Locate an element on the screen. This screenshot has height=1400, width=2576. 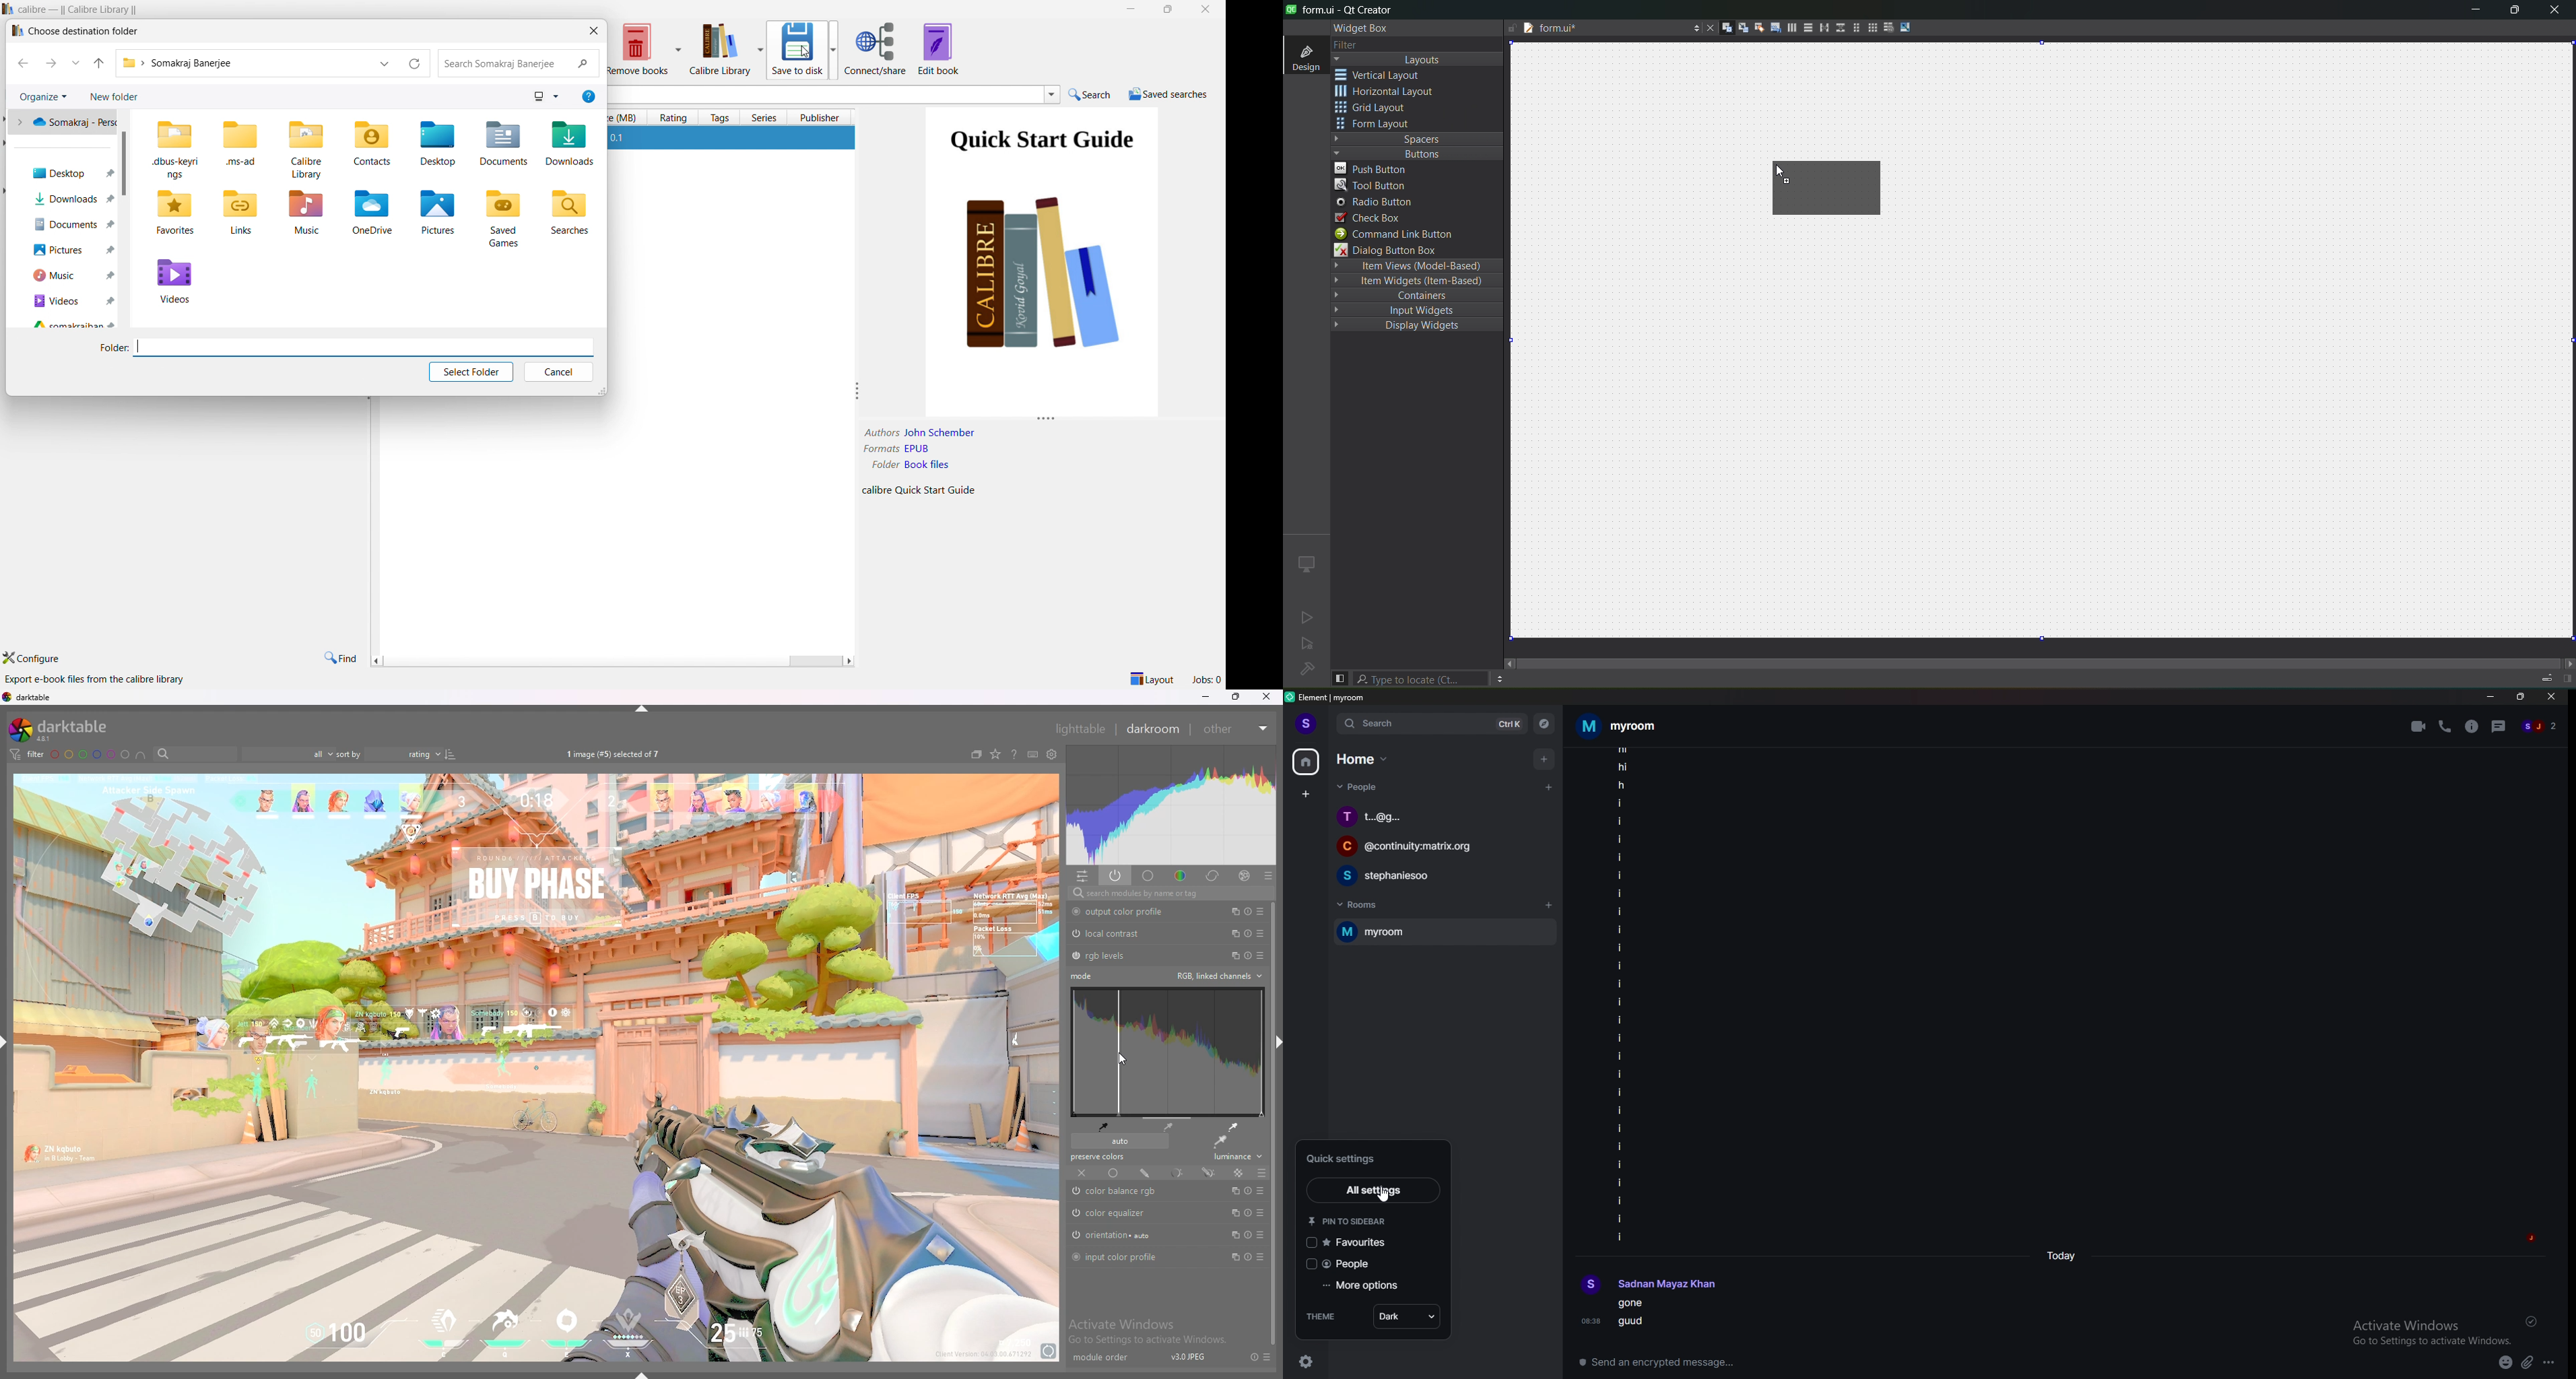
close is located at coordinates (1267, 697).